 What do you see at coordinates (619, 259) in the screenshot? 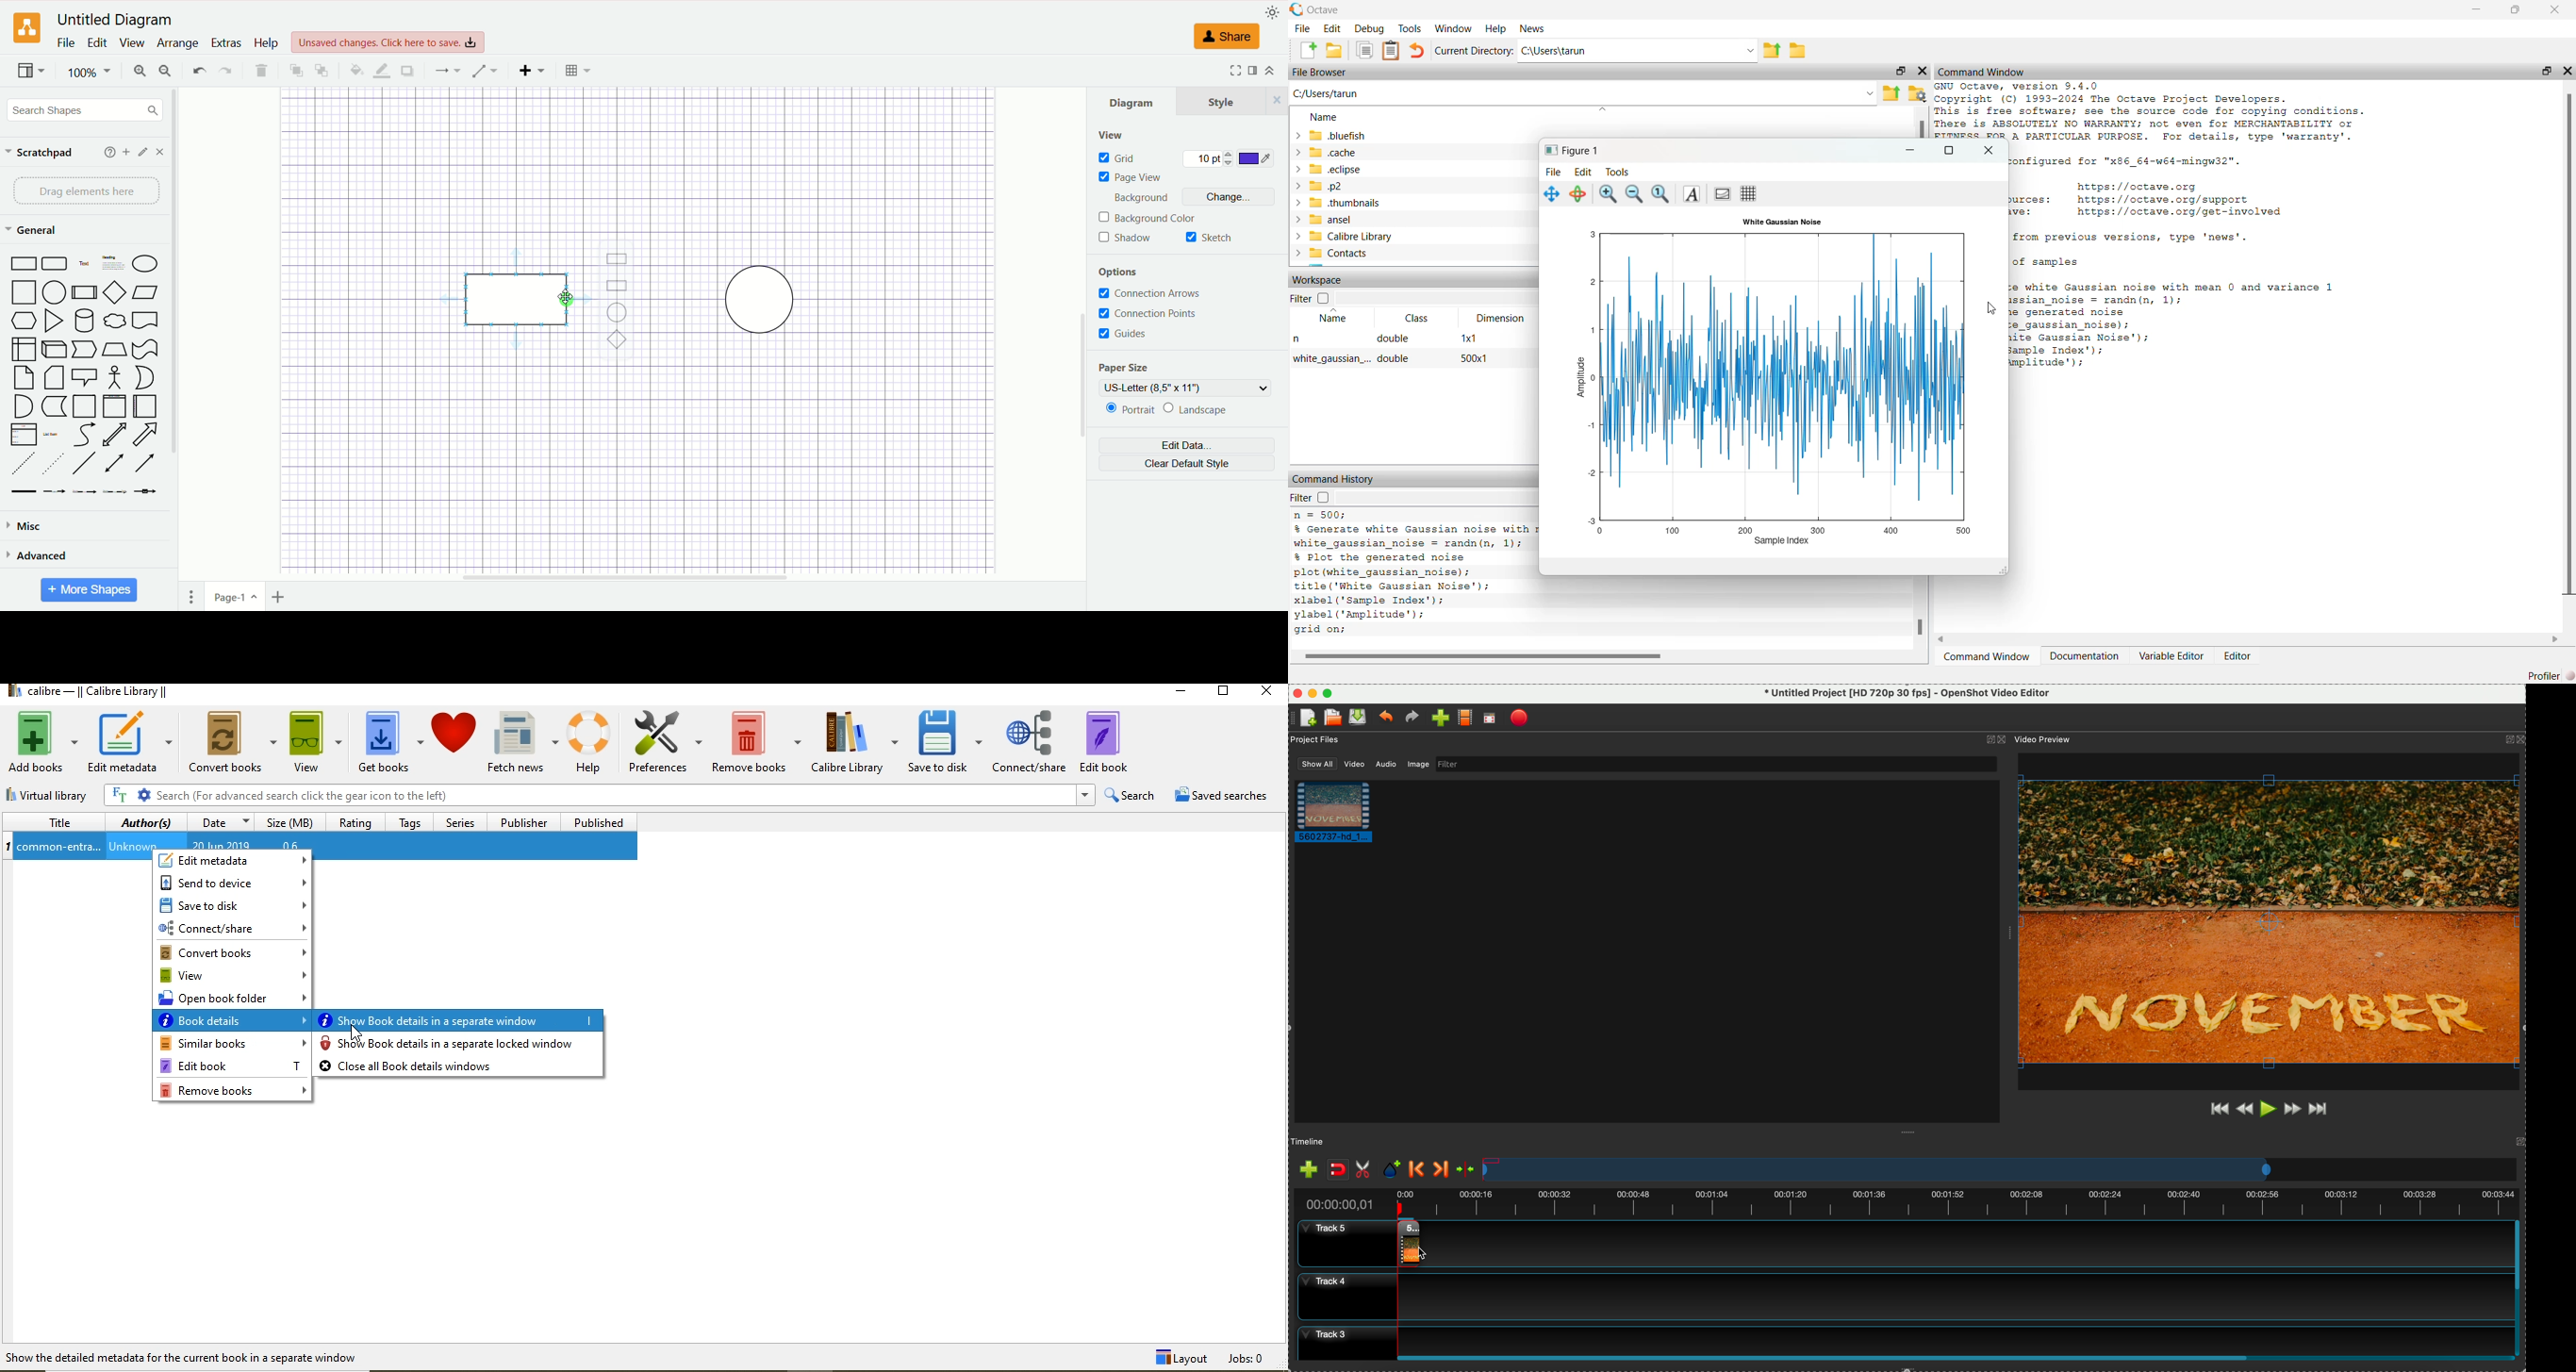
I see `Rectangle` at bounding box center [619, 259].